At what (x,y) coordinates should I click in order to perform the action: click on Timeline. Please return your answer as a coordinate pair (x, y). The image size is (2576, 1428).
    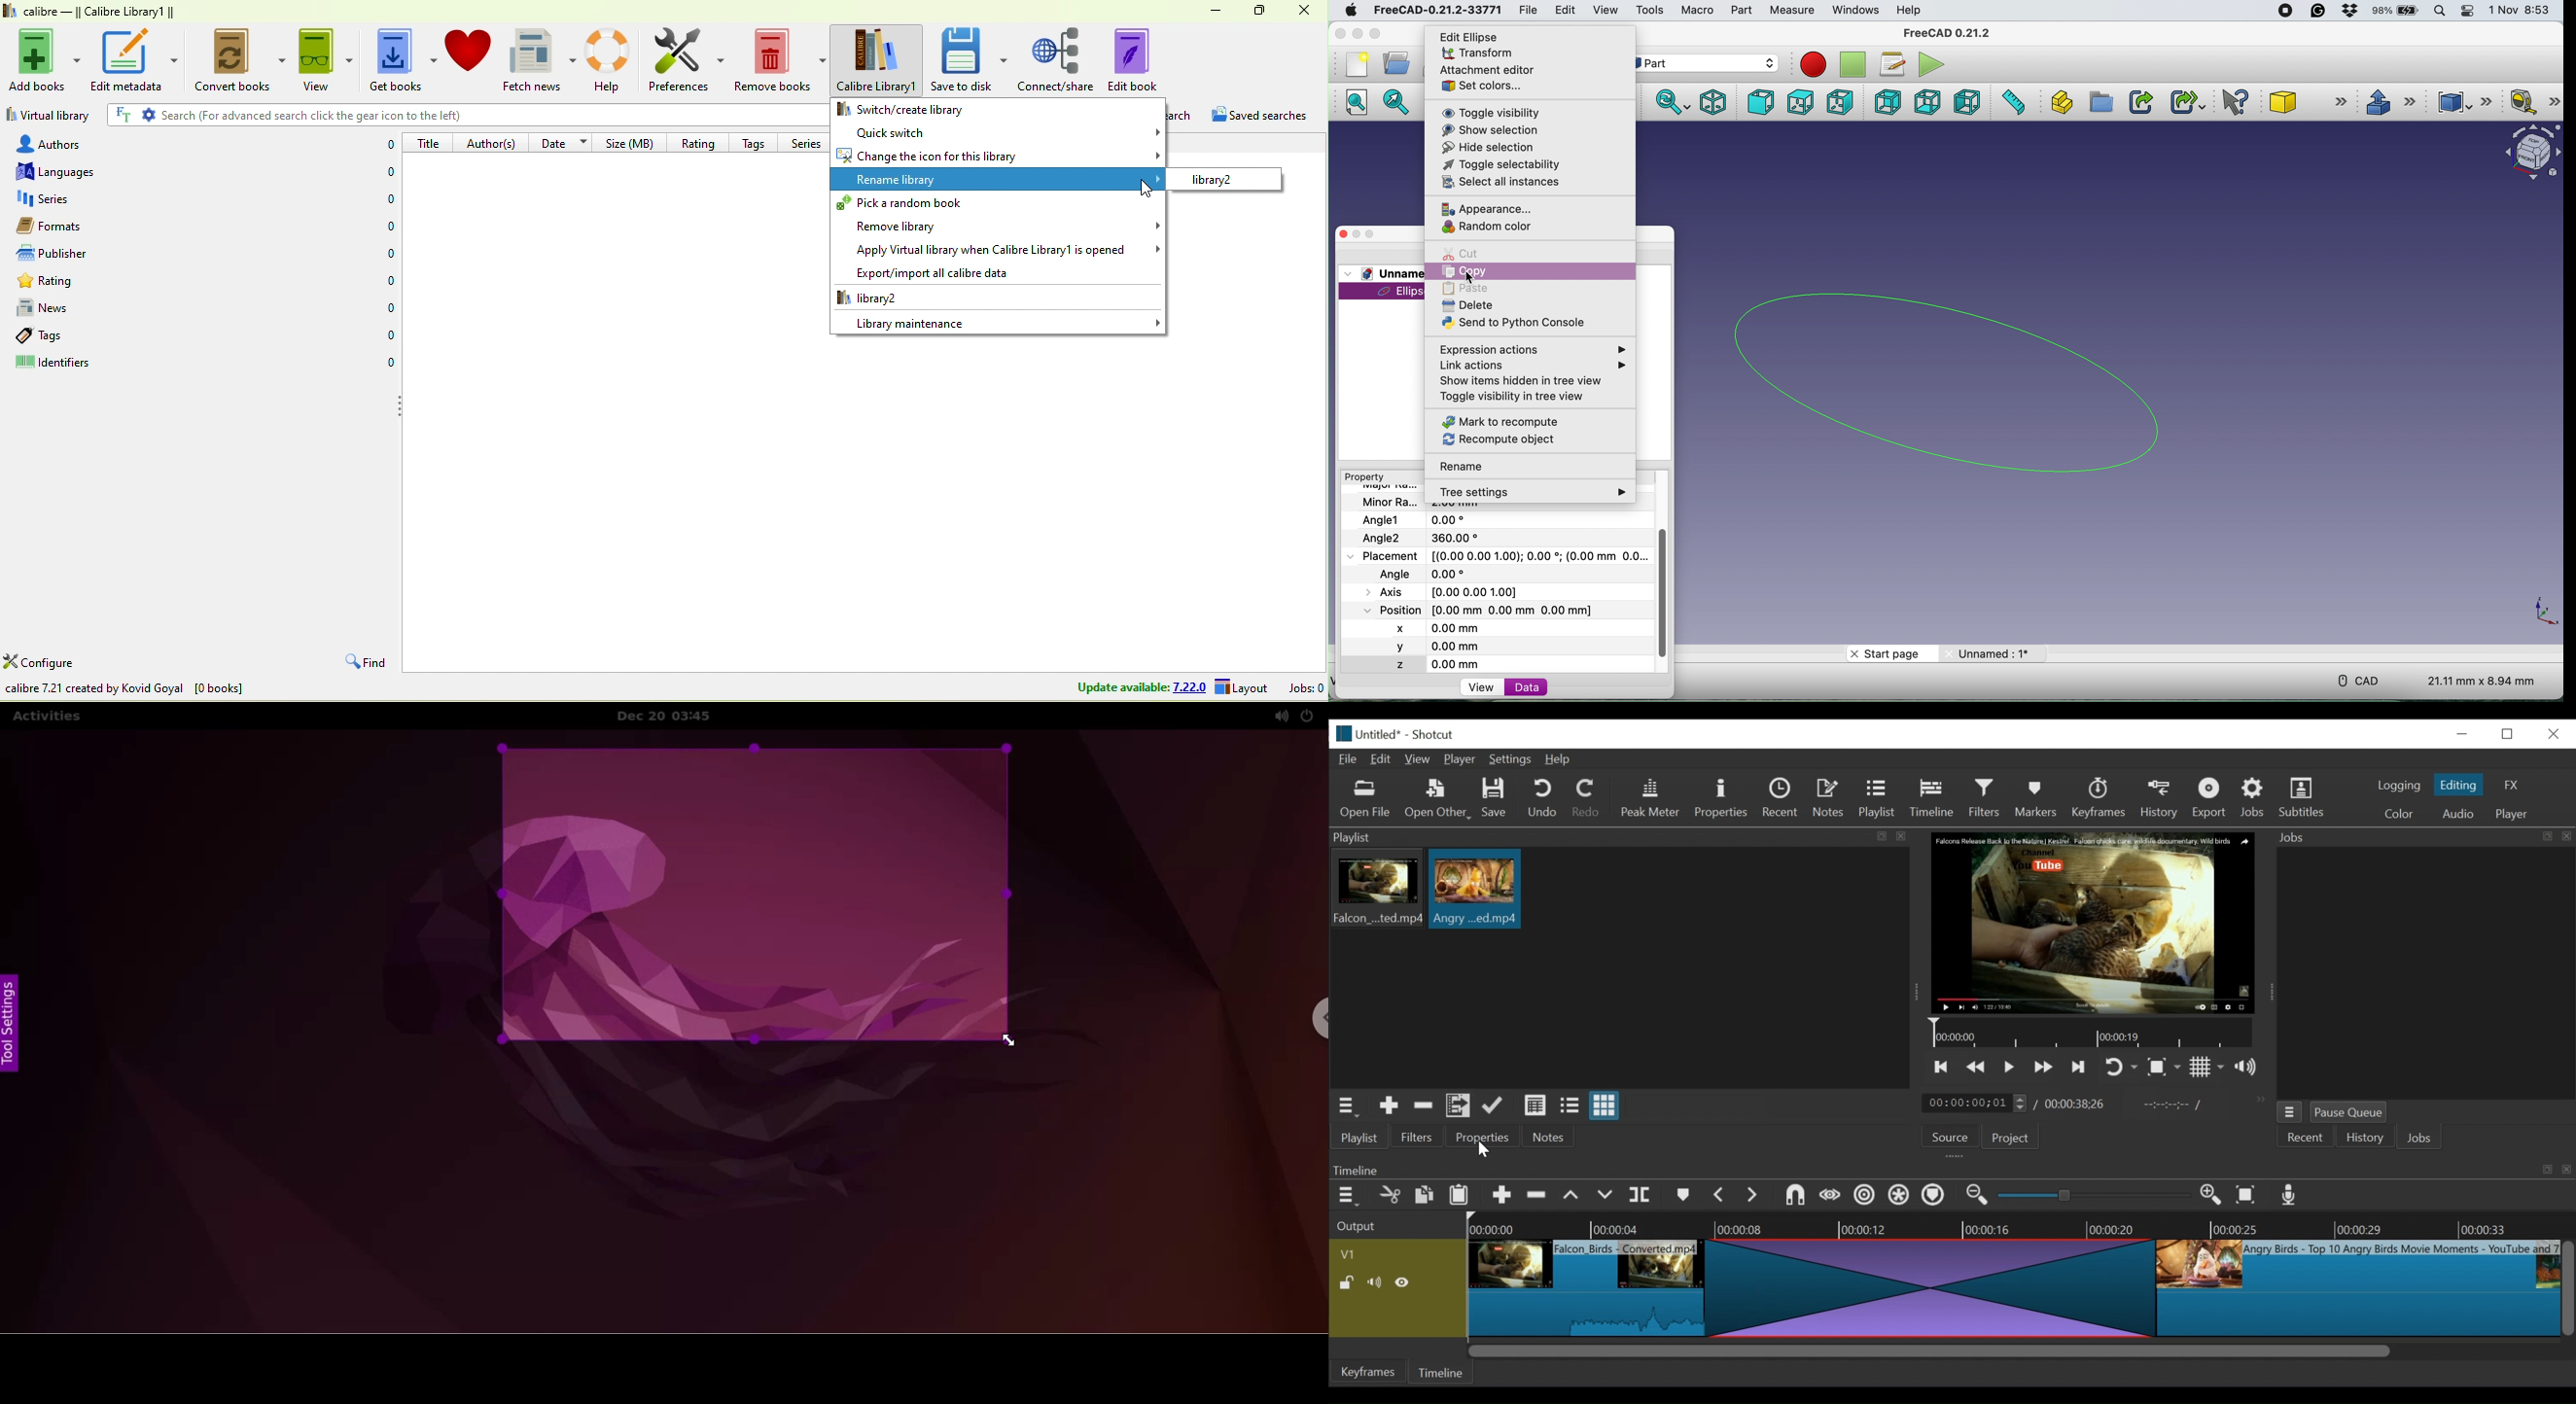
    Looking at the image, I should click on (2021, 1225).